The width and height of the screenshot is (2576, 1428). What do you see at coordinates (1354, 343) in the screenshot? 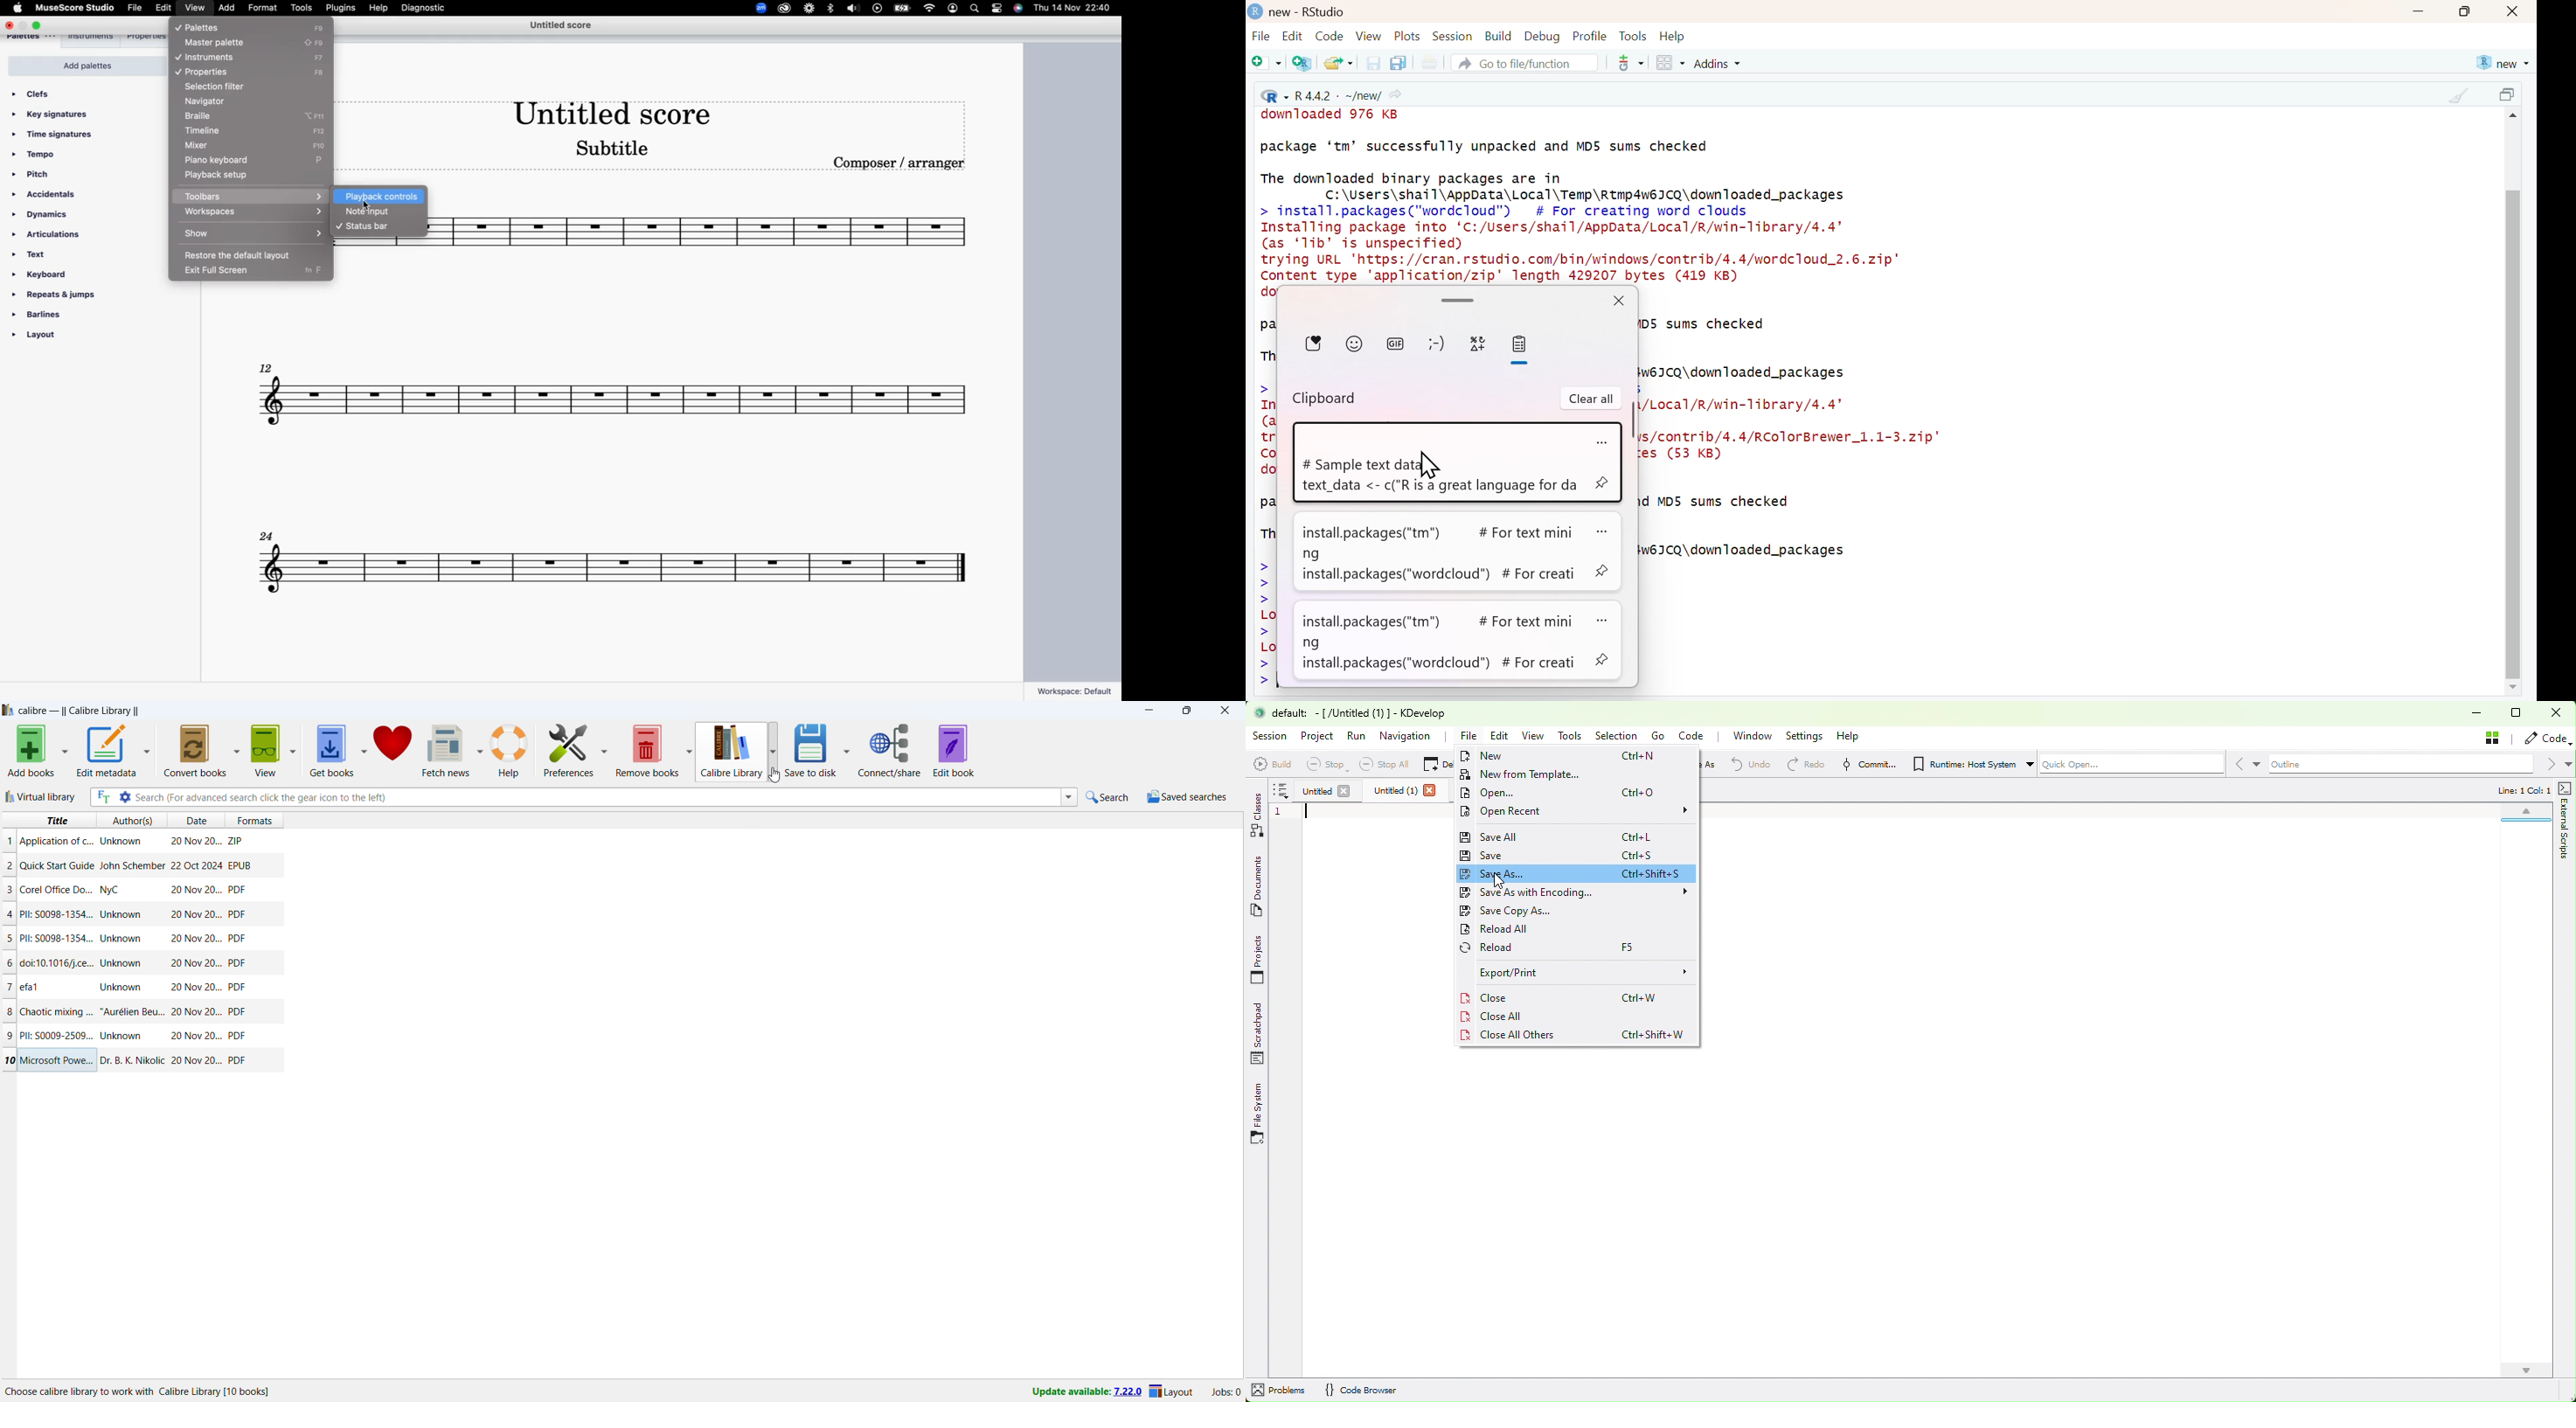
I see `Emoji` at bounding box center [1354, 343].